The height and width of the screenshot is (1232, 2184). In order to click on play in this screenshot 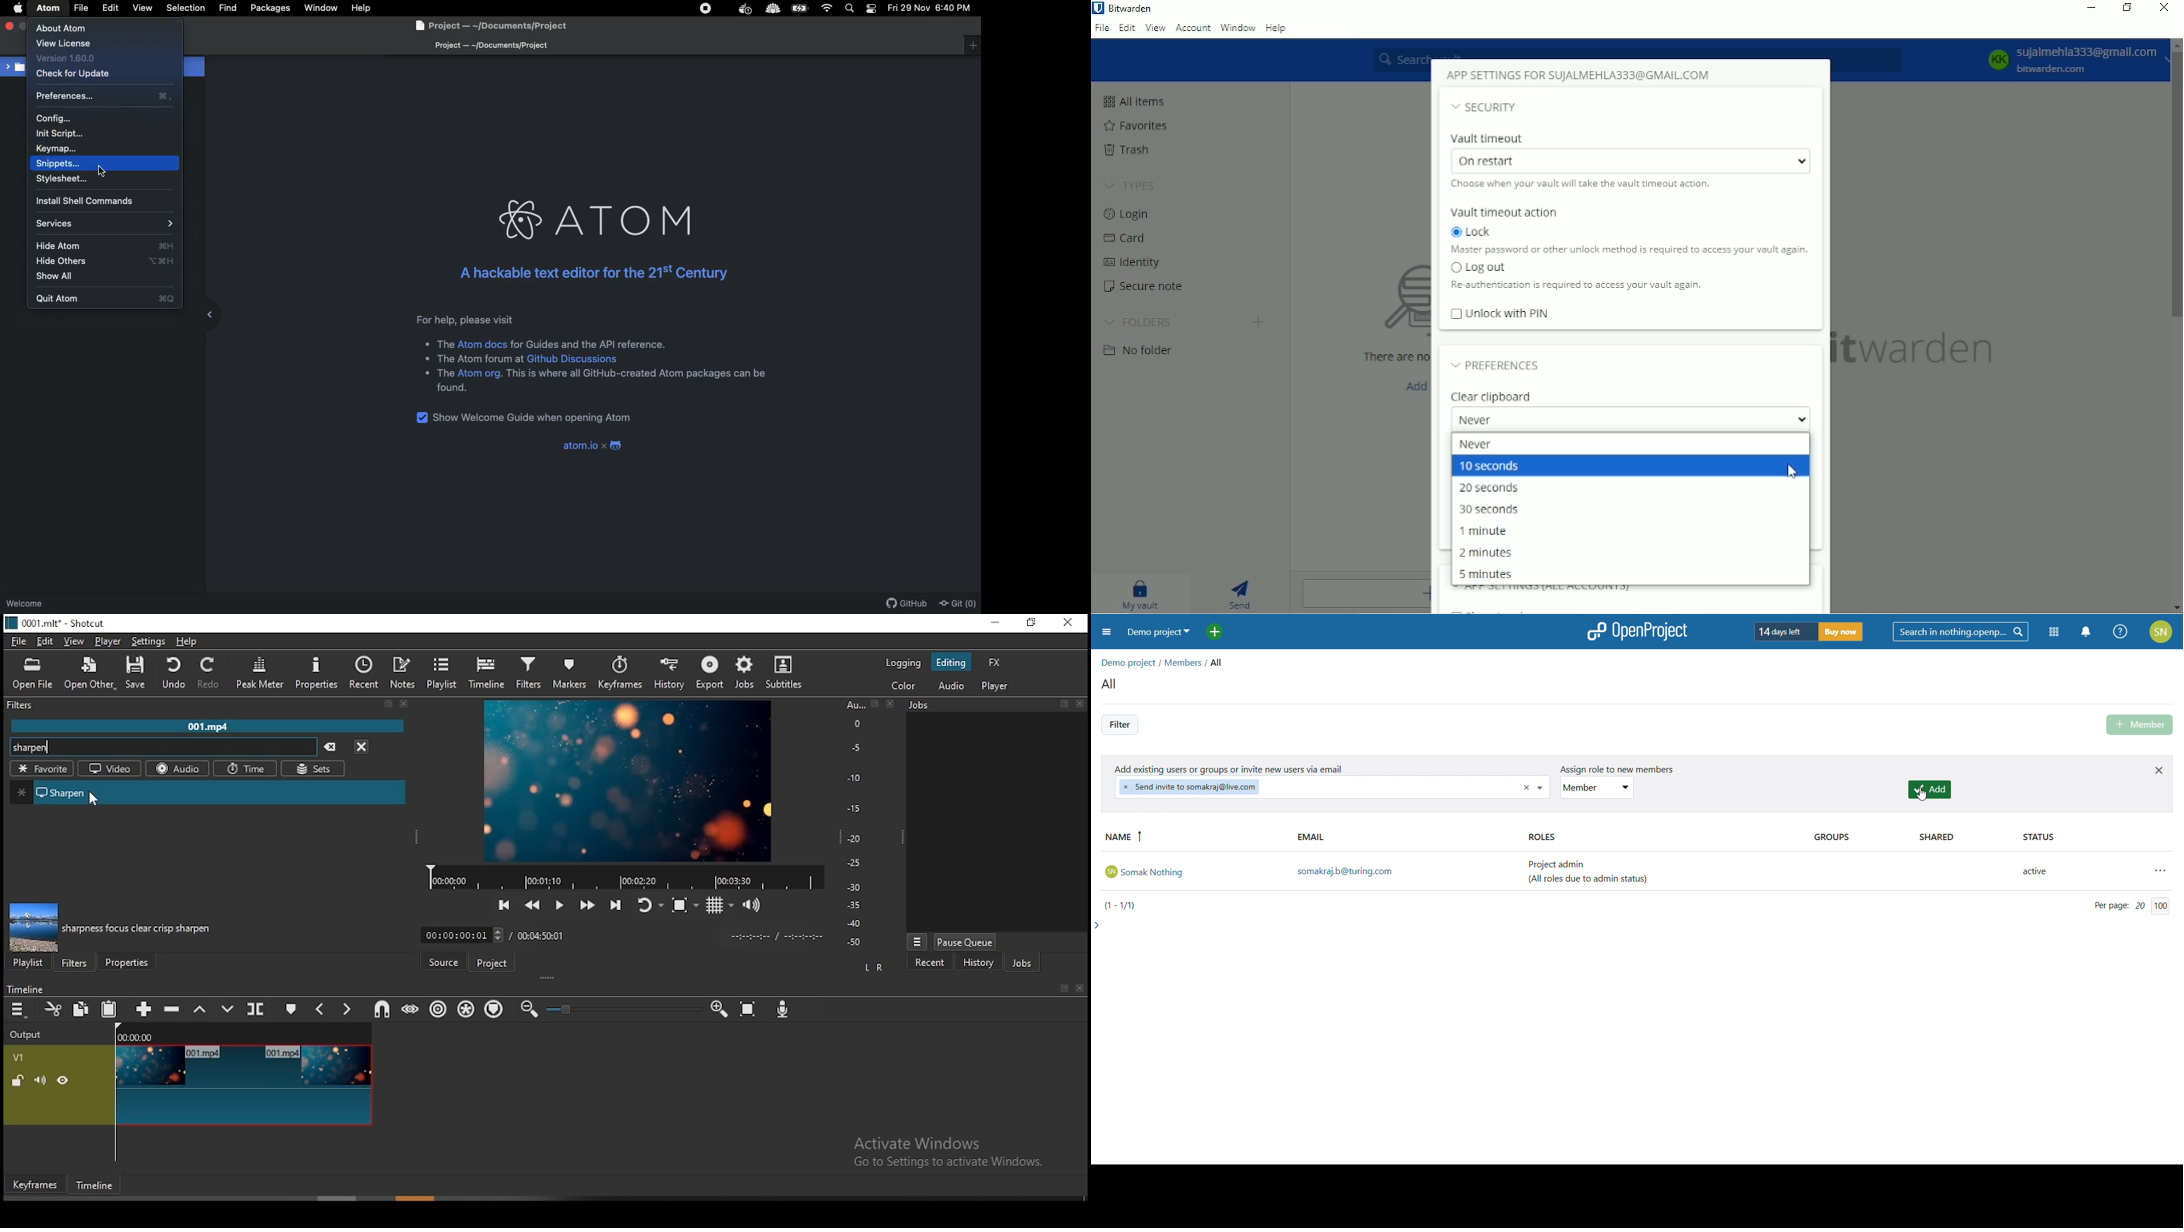, I will do `click(563, 904)`.